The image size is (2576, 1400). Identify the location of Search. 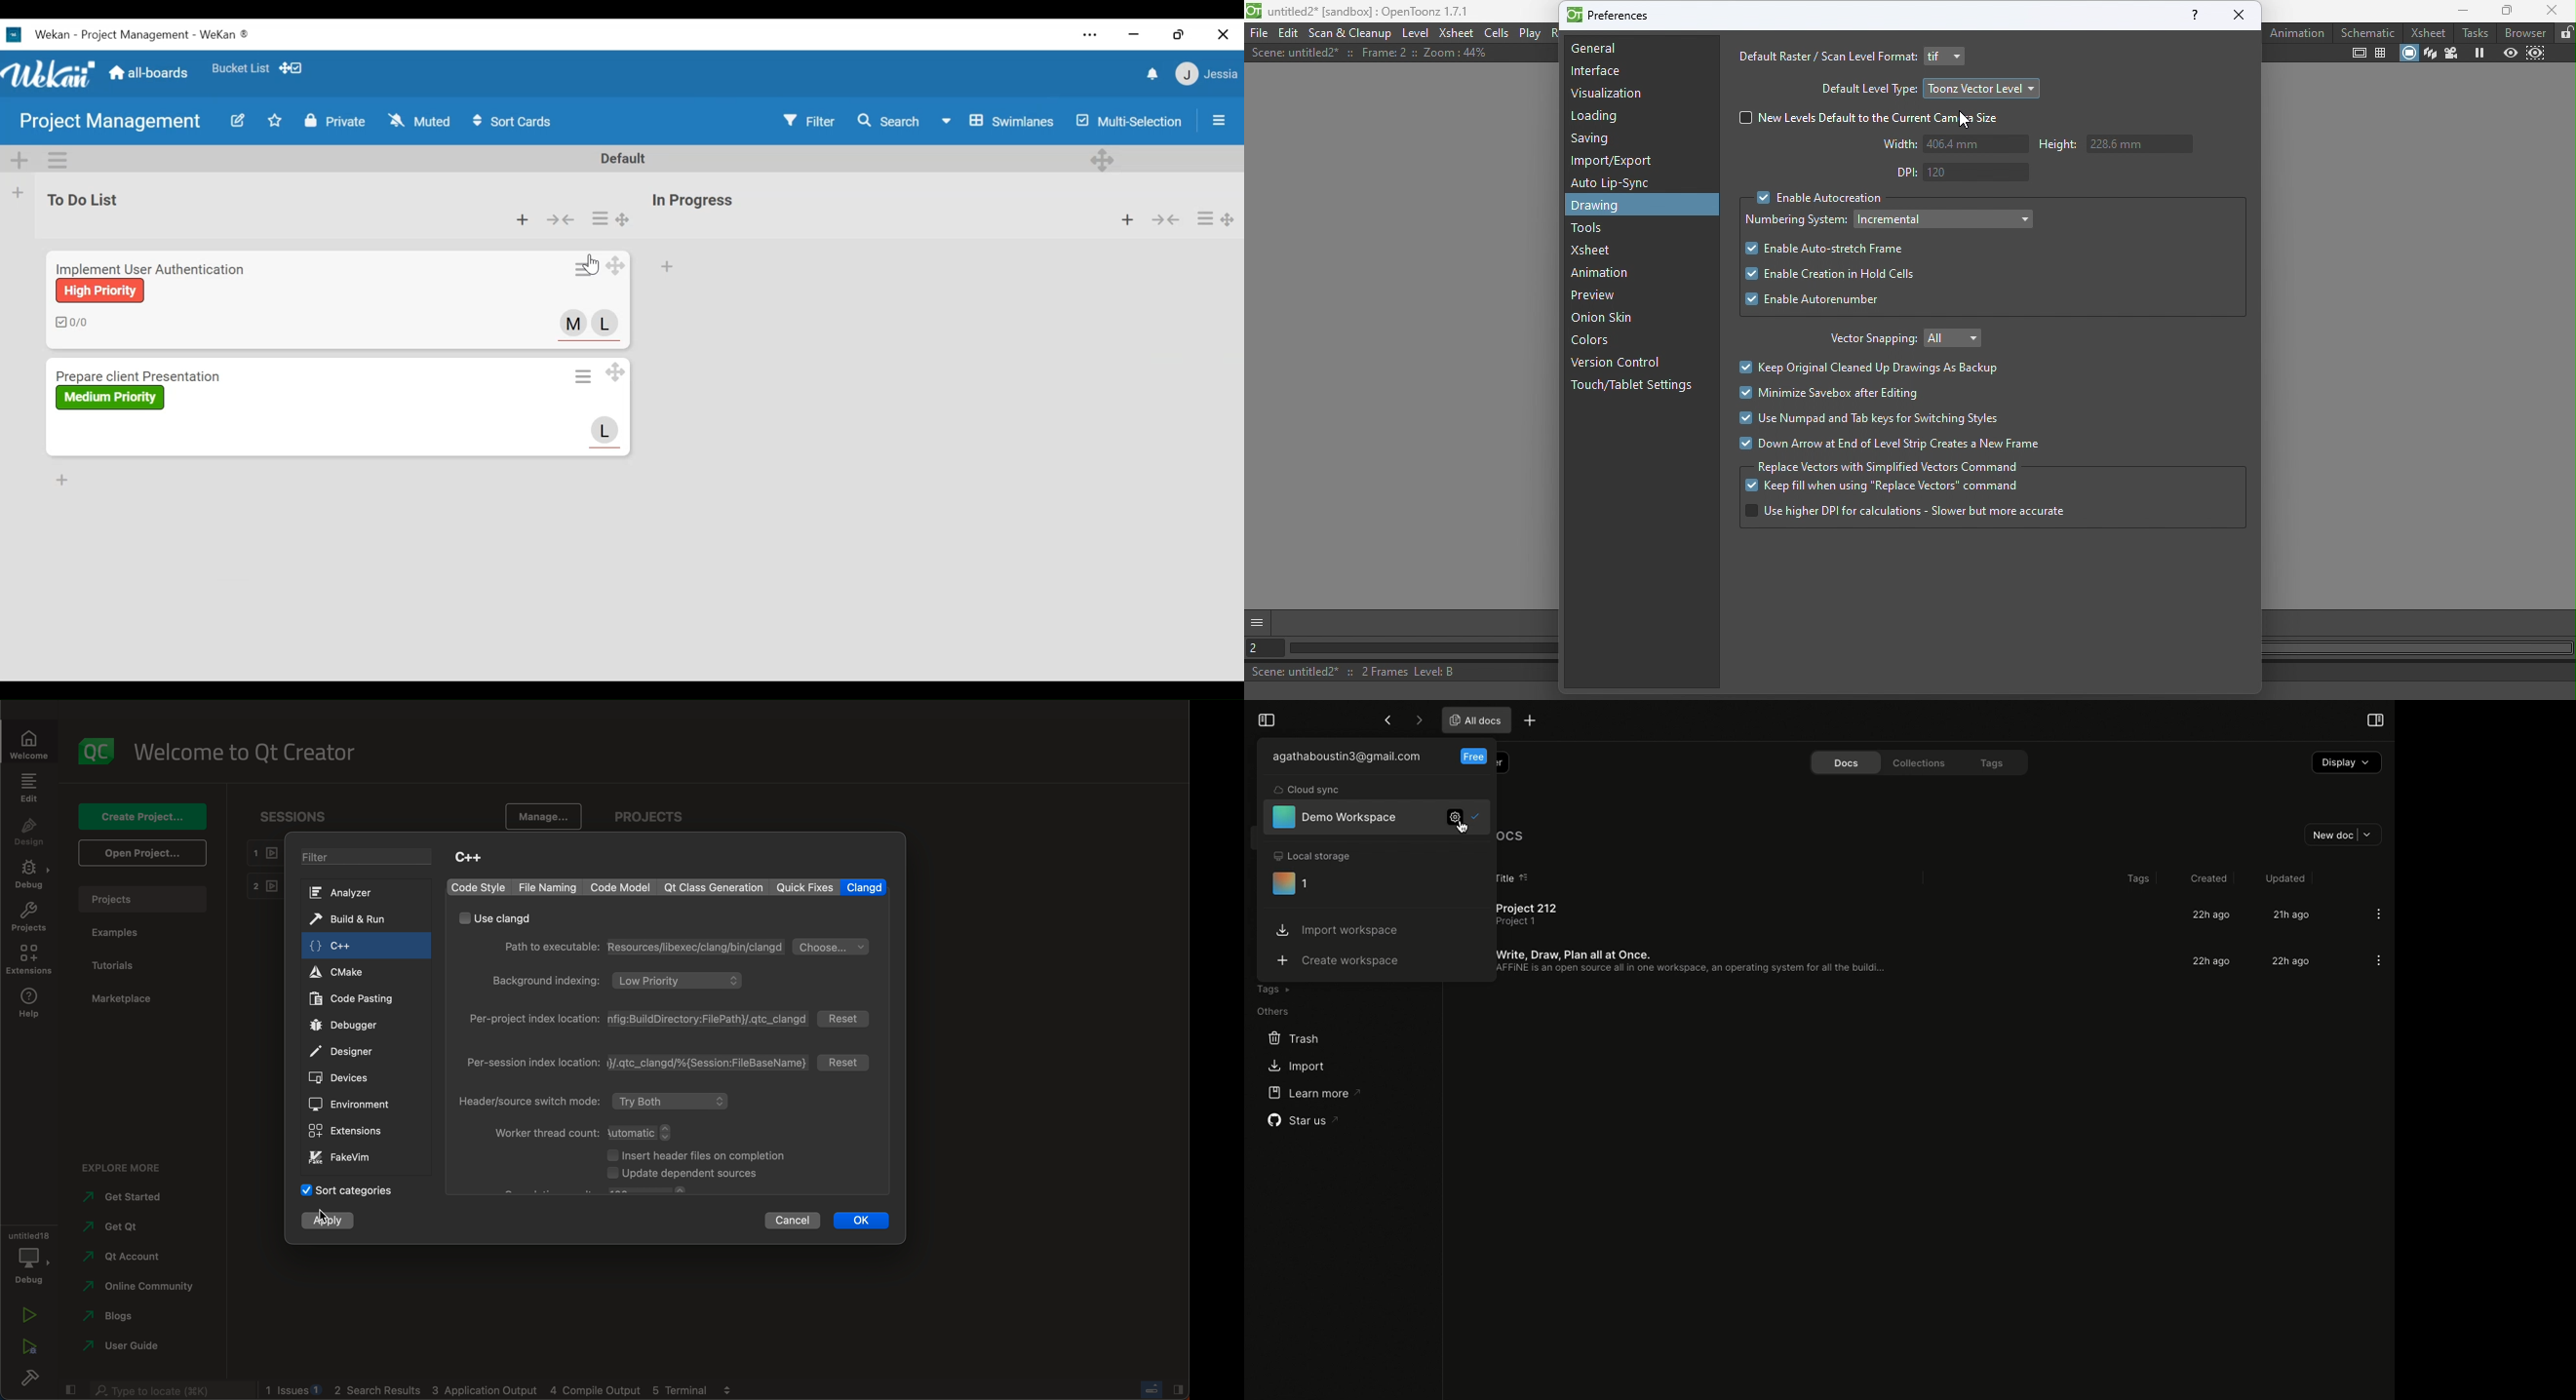
(887, 123).